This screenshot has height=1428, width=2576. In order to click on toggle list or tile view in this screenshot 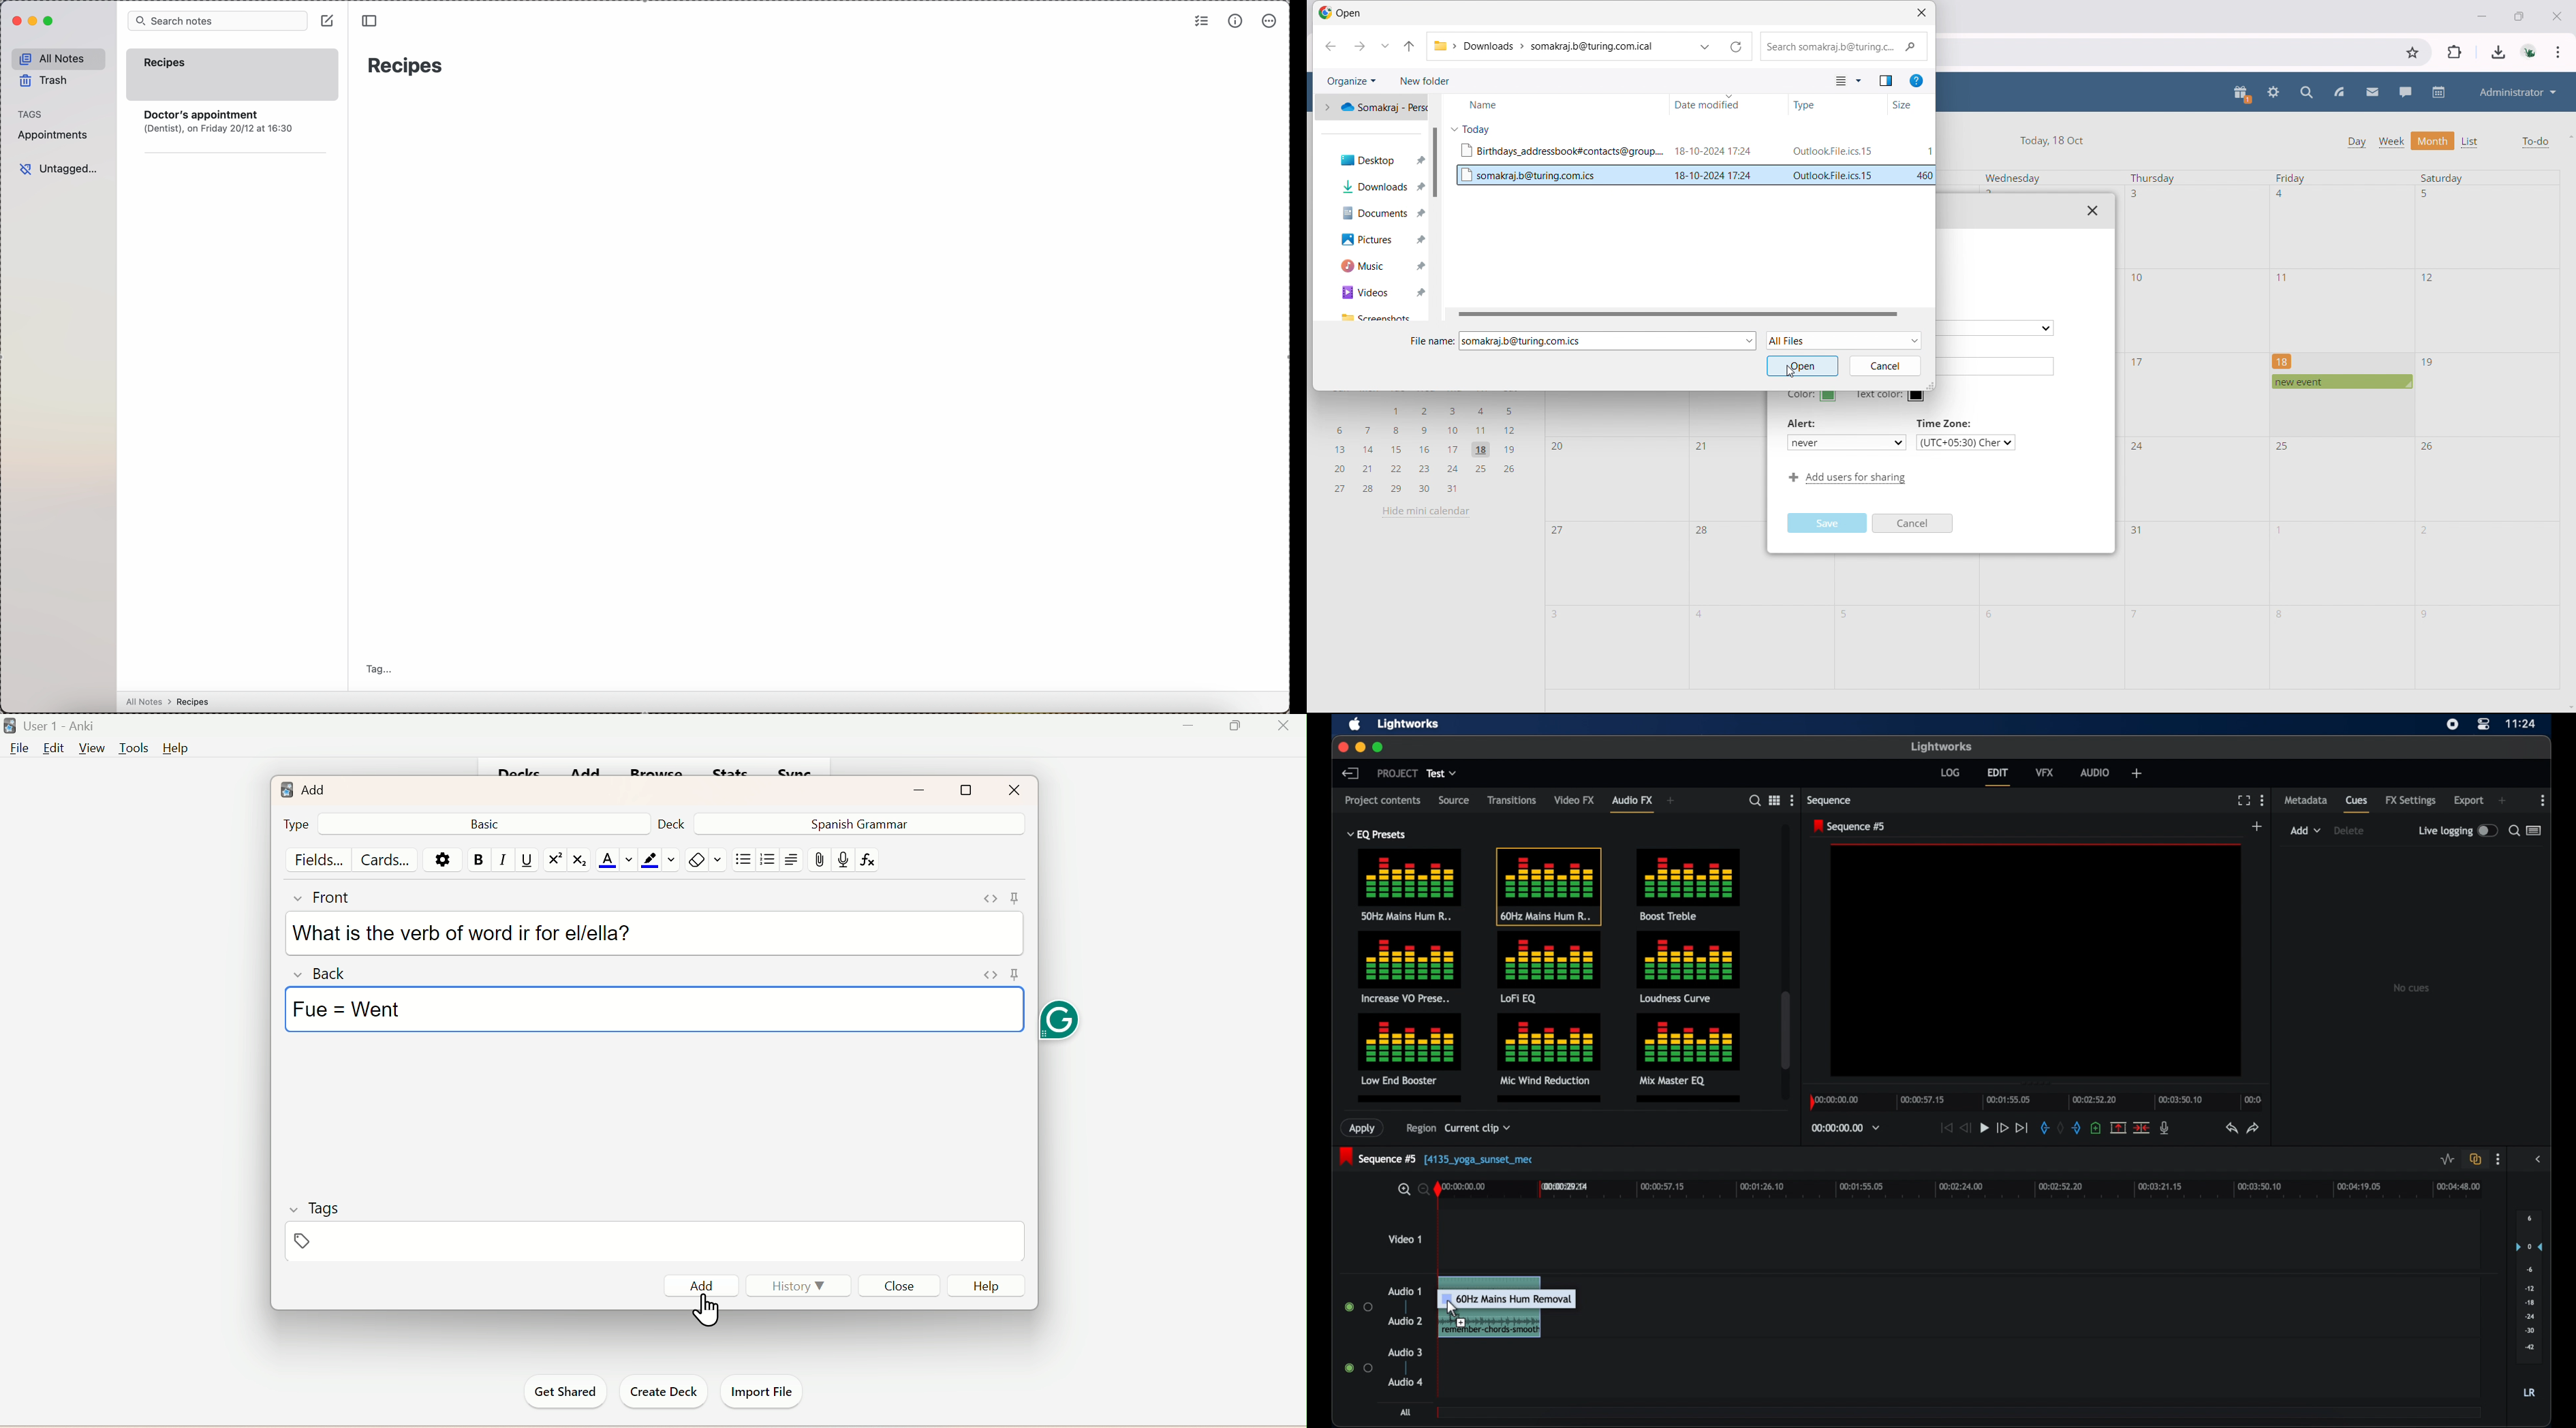, I will do `click(1774, 799)`.